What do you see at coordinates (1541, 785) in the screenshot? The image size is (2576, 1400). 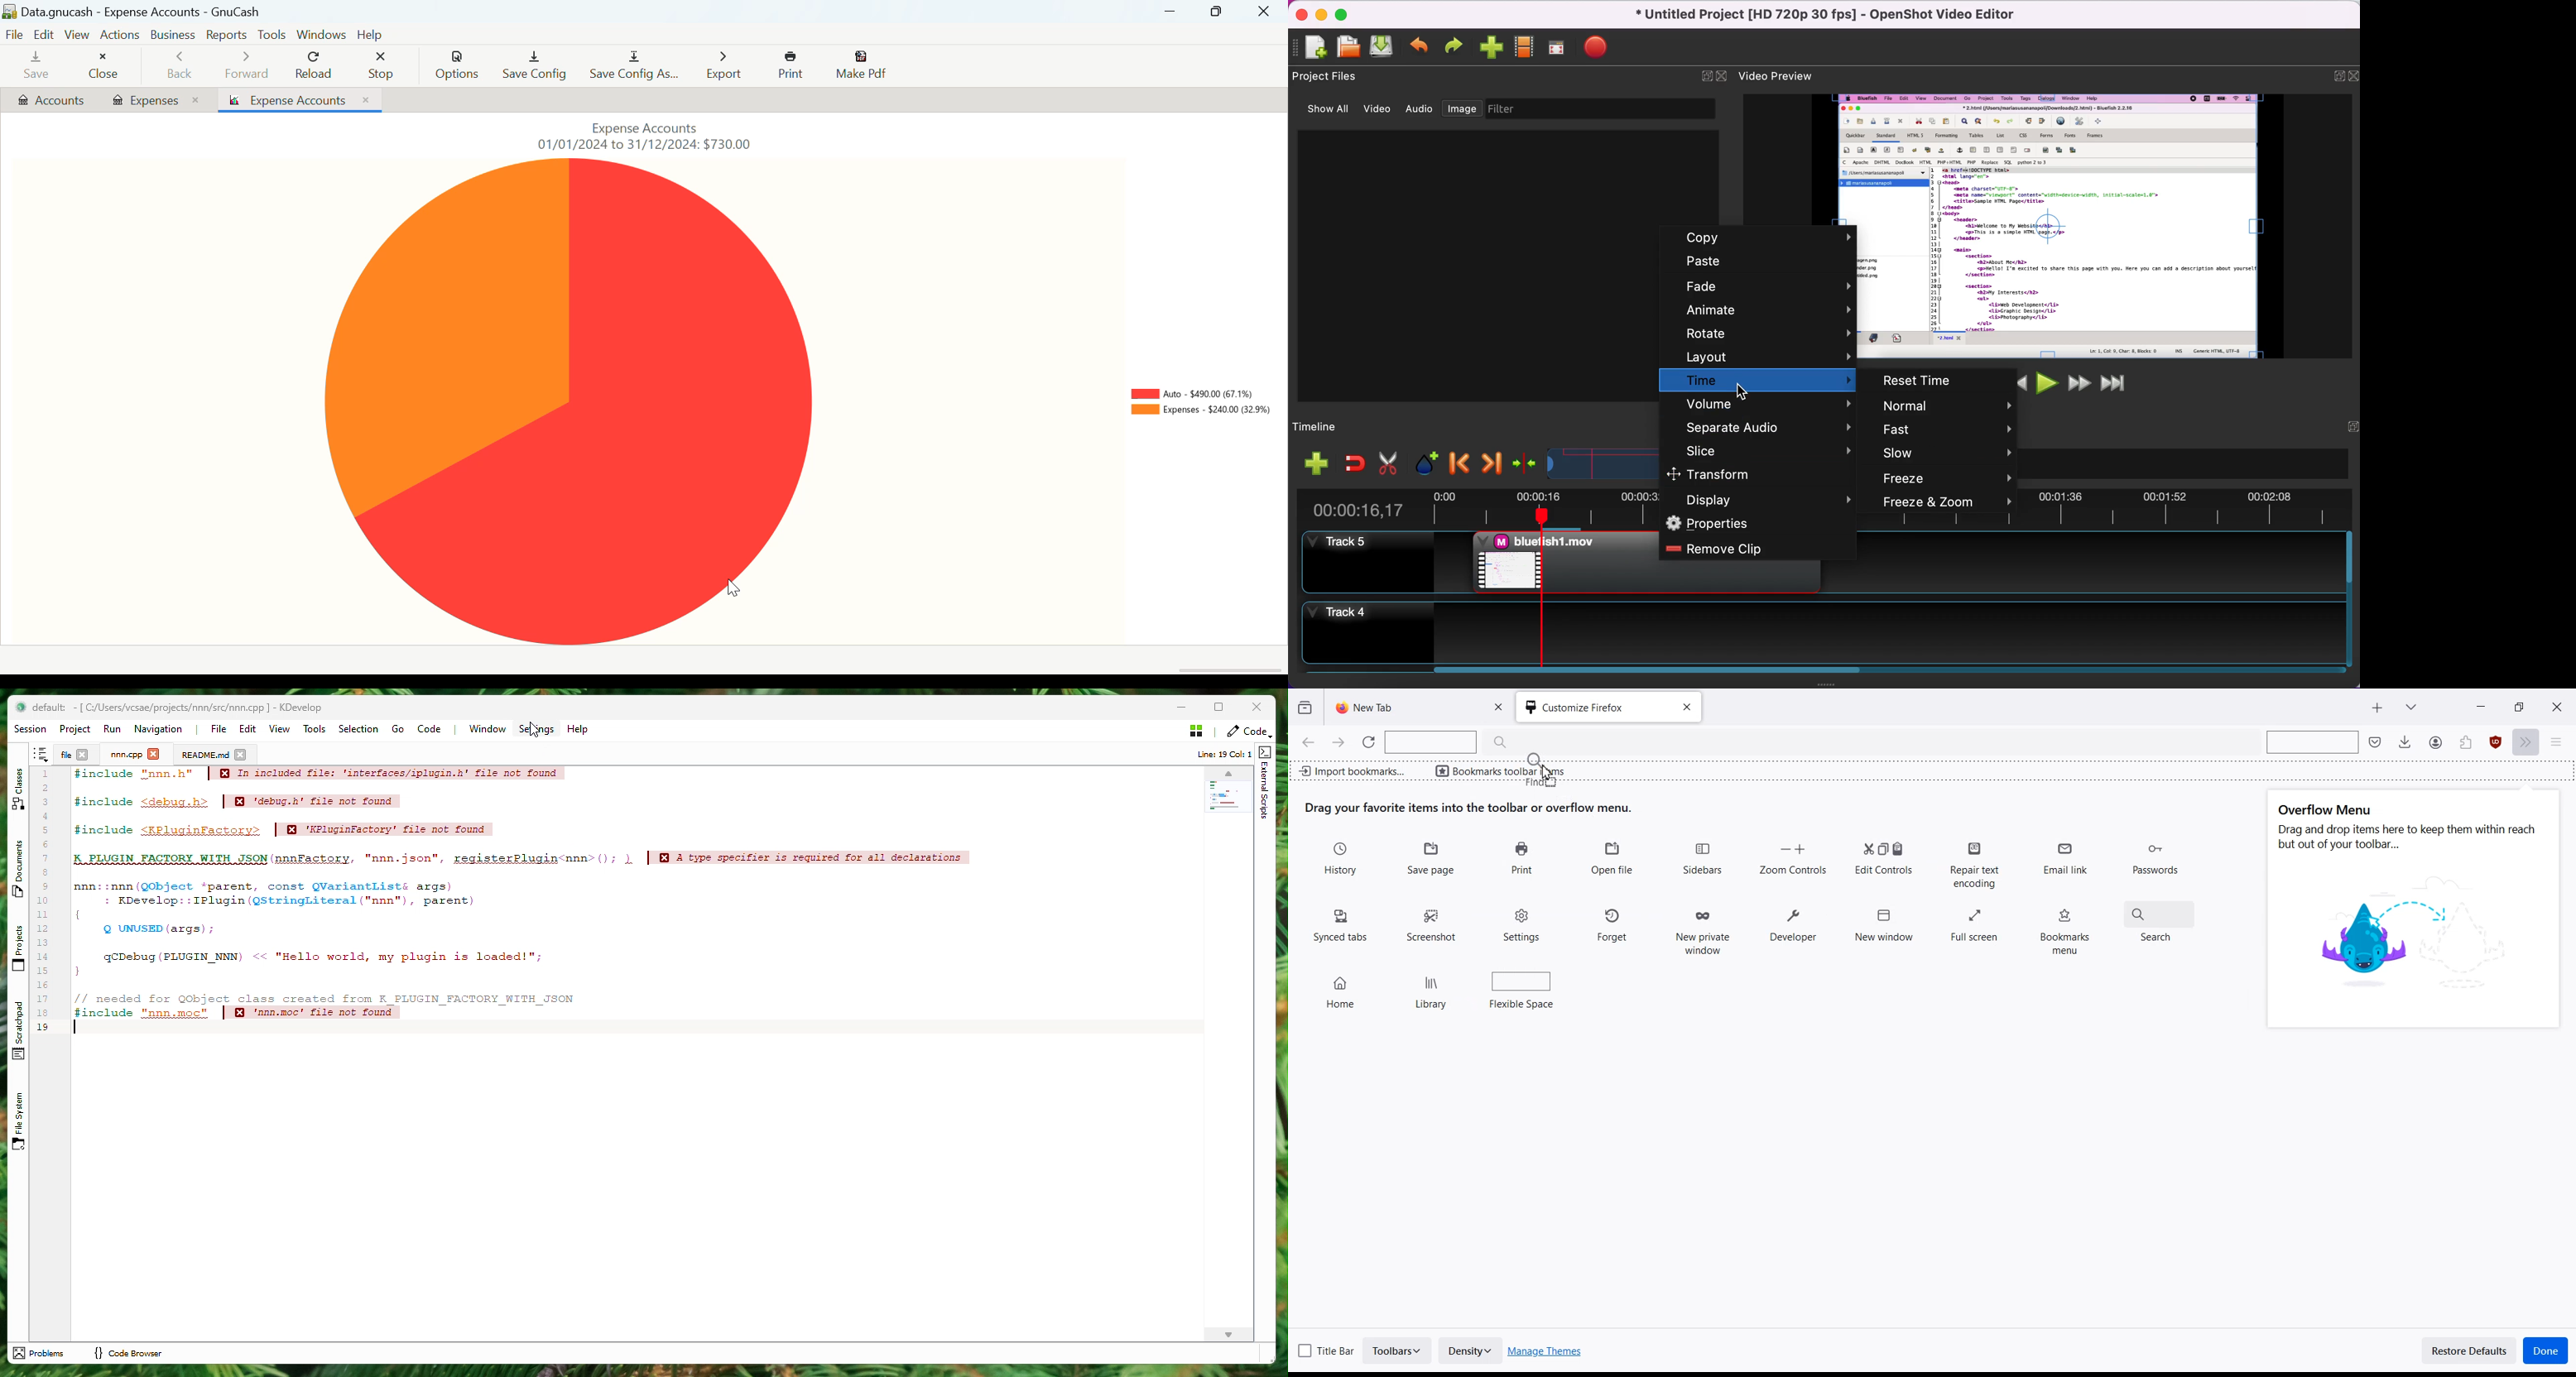 I see `find` at bounding box center [1541, 785].